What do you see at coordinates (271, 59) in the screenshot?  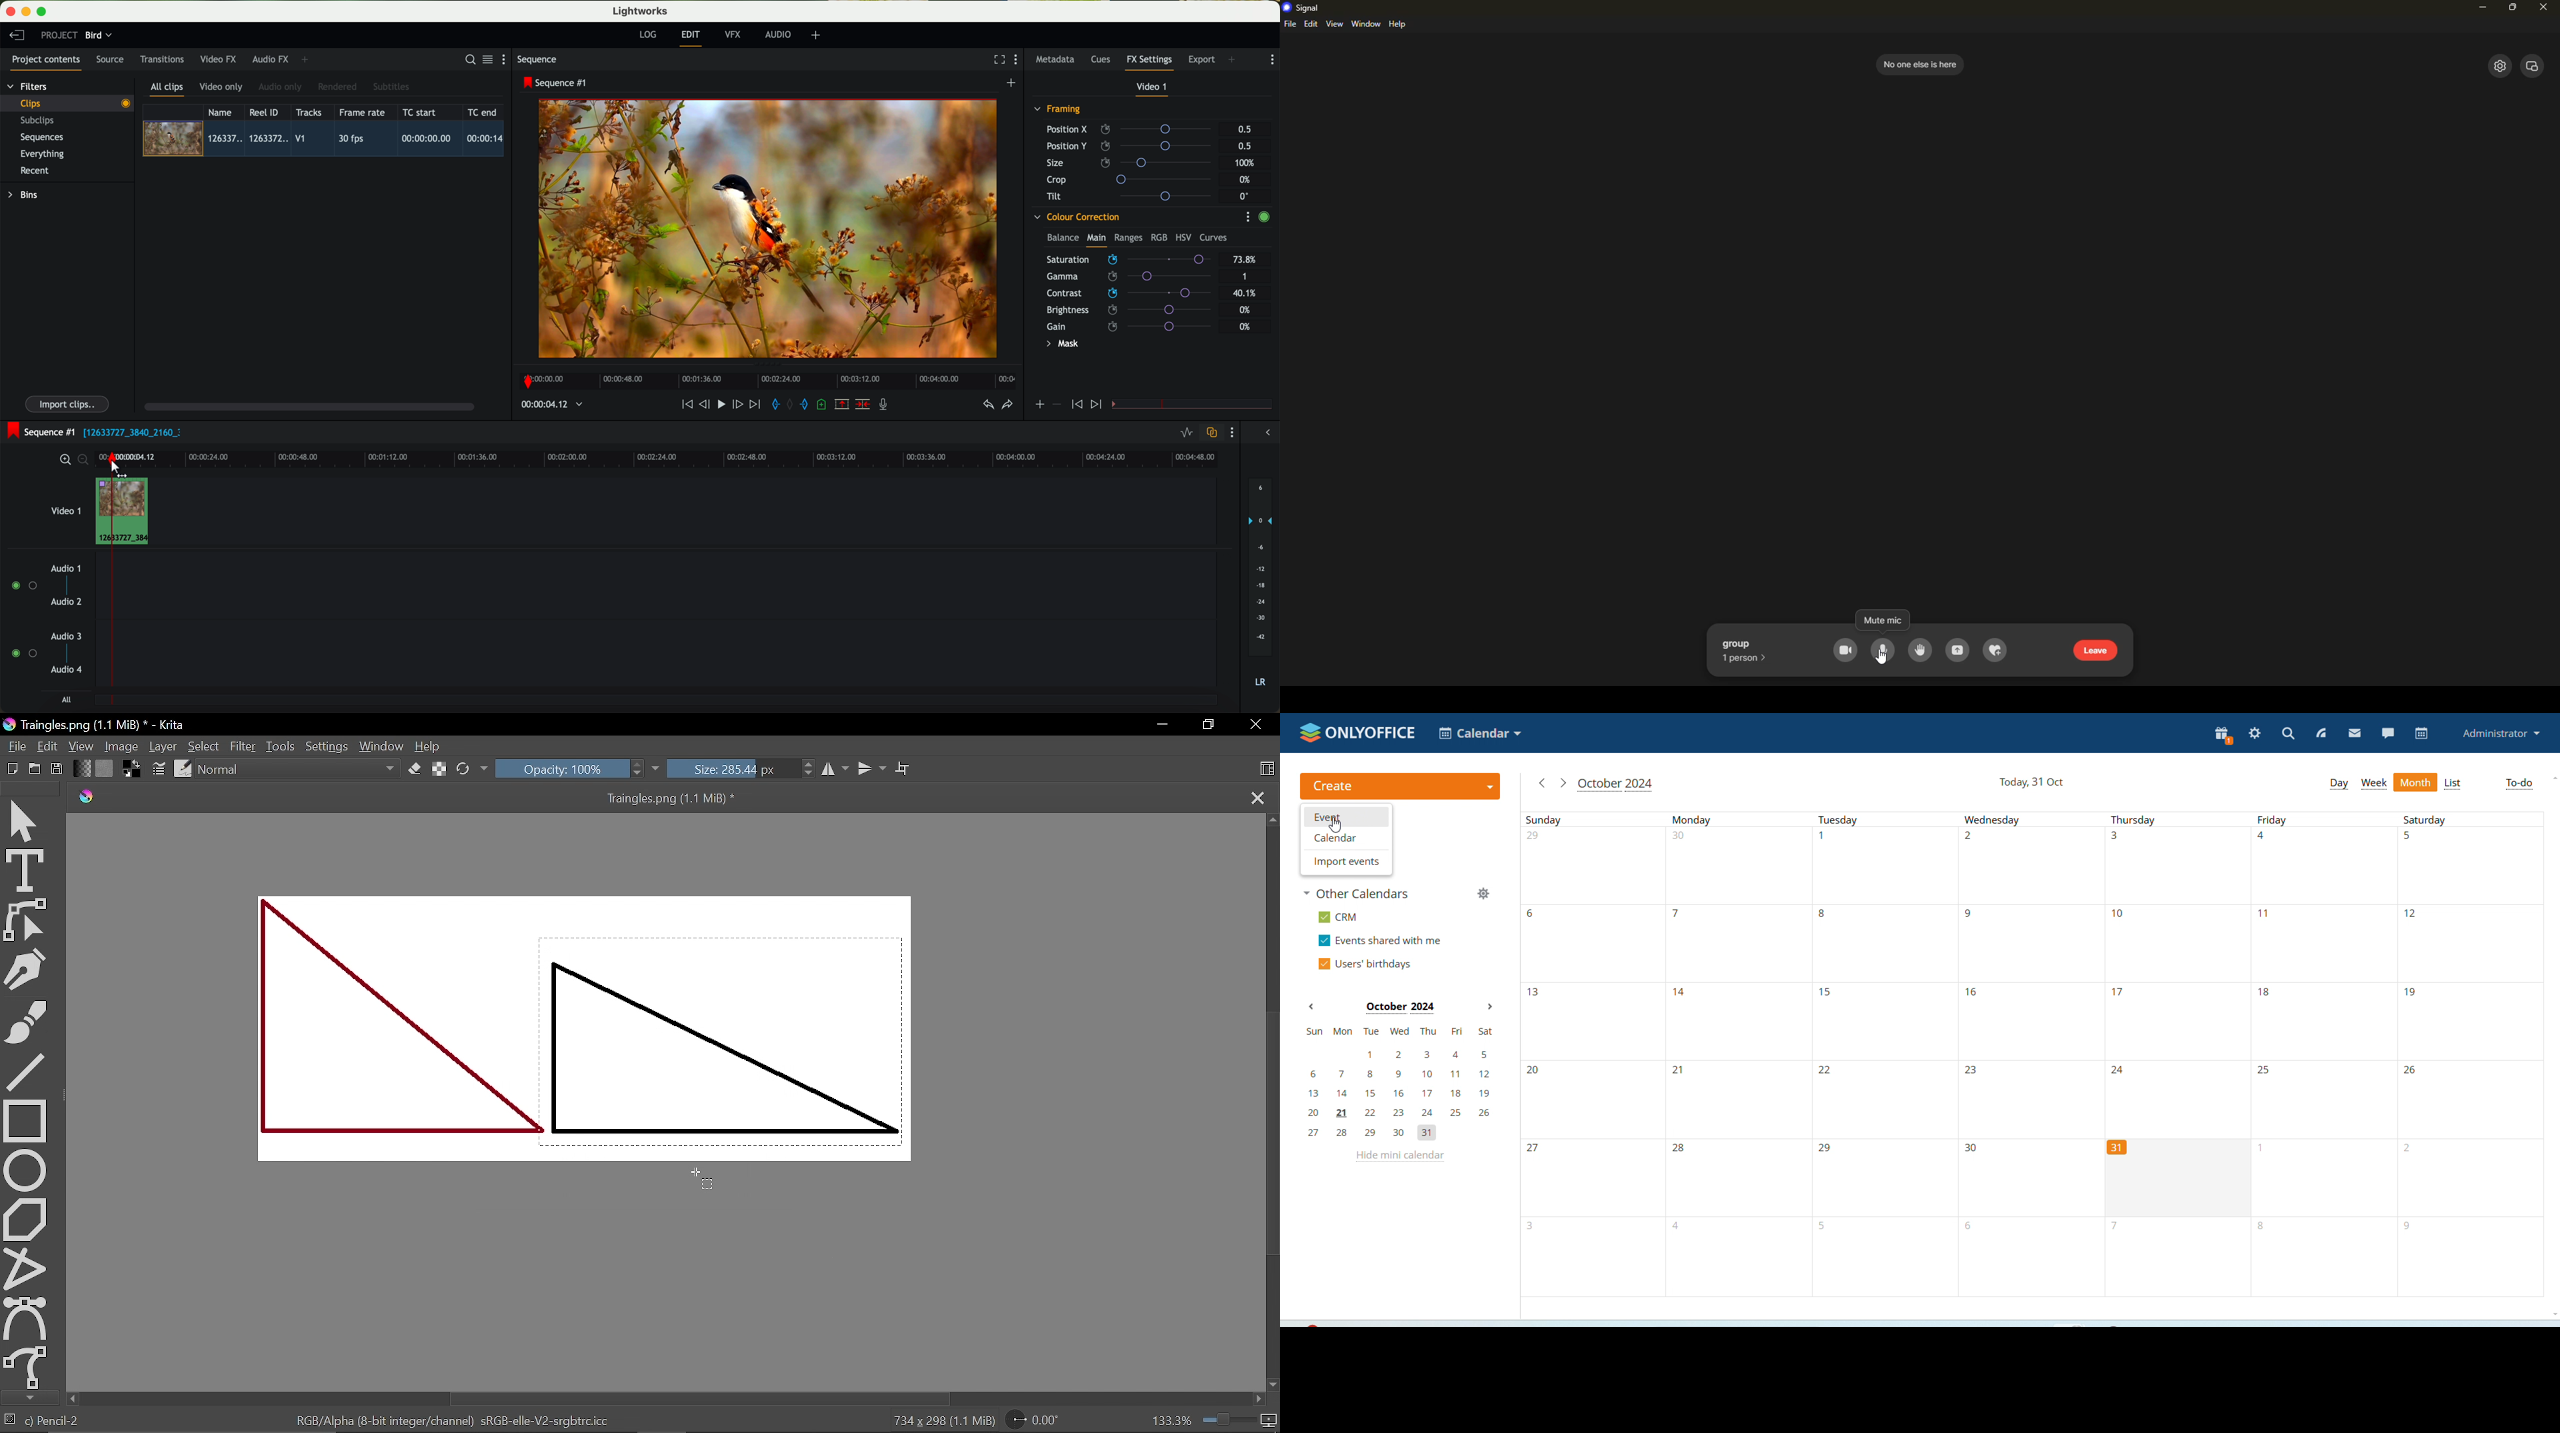 I see `audio FX` at bounding box center [271, 59].